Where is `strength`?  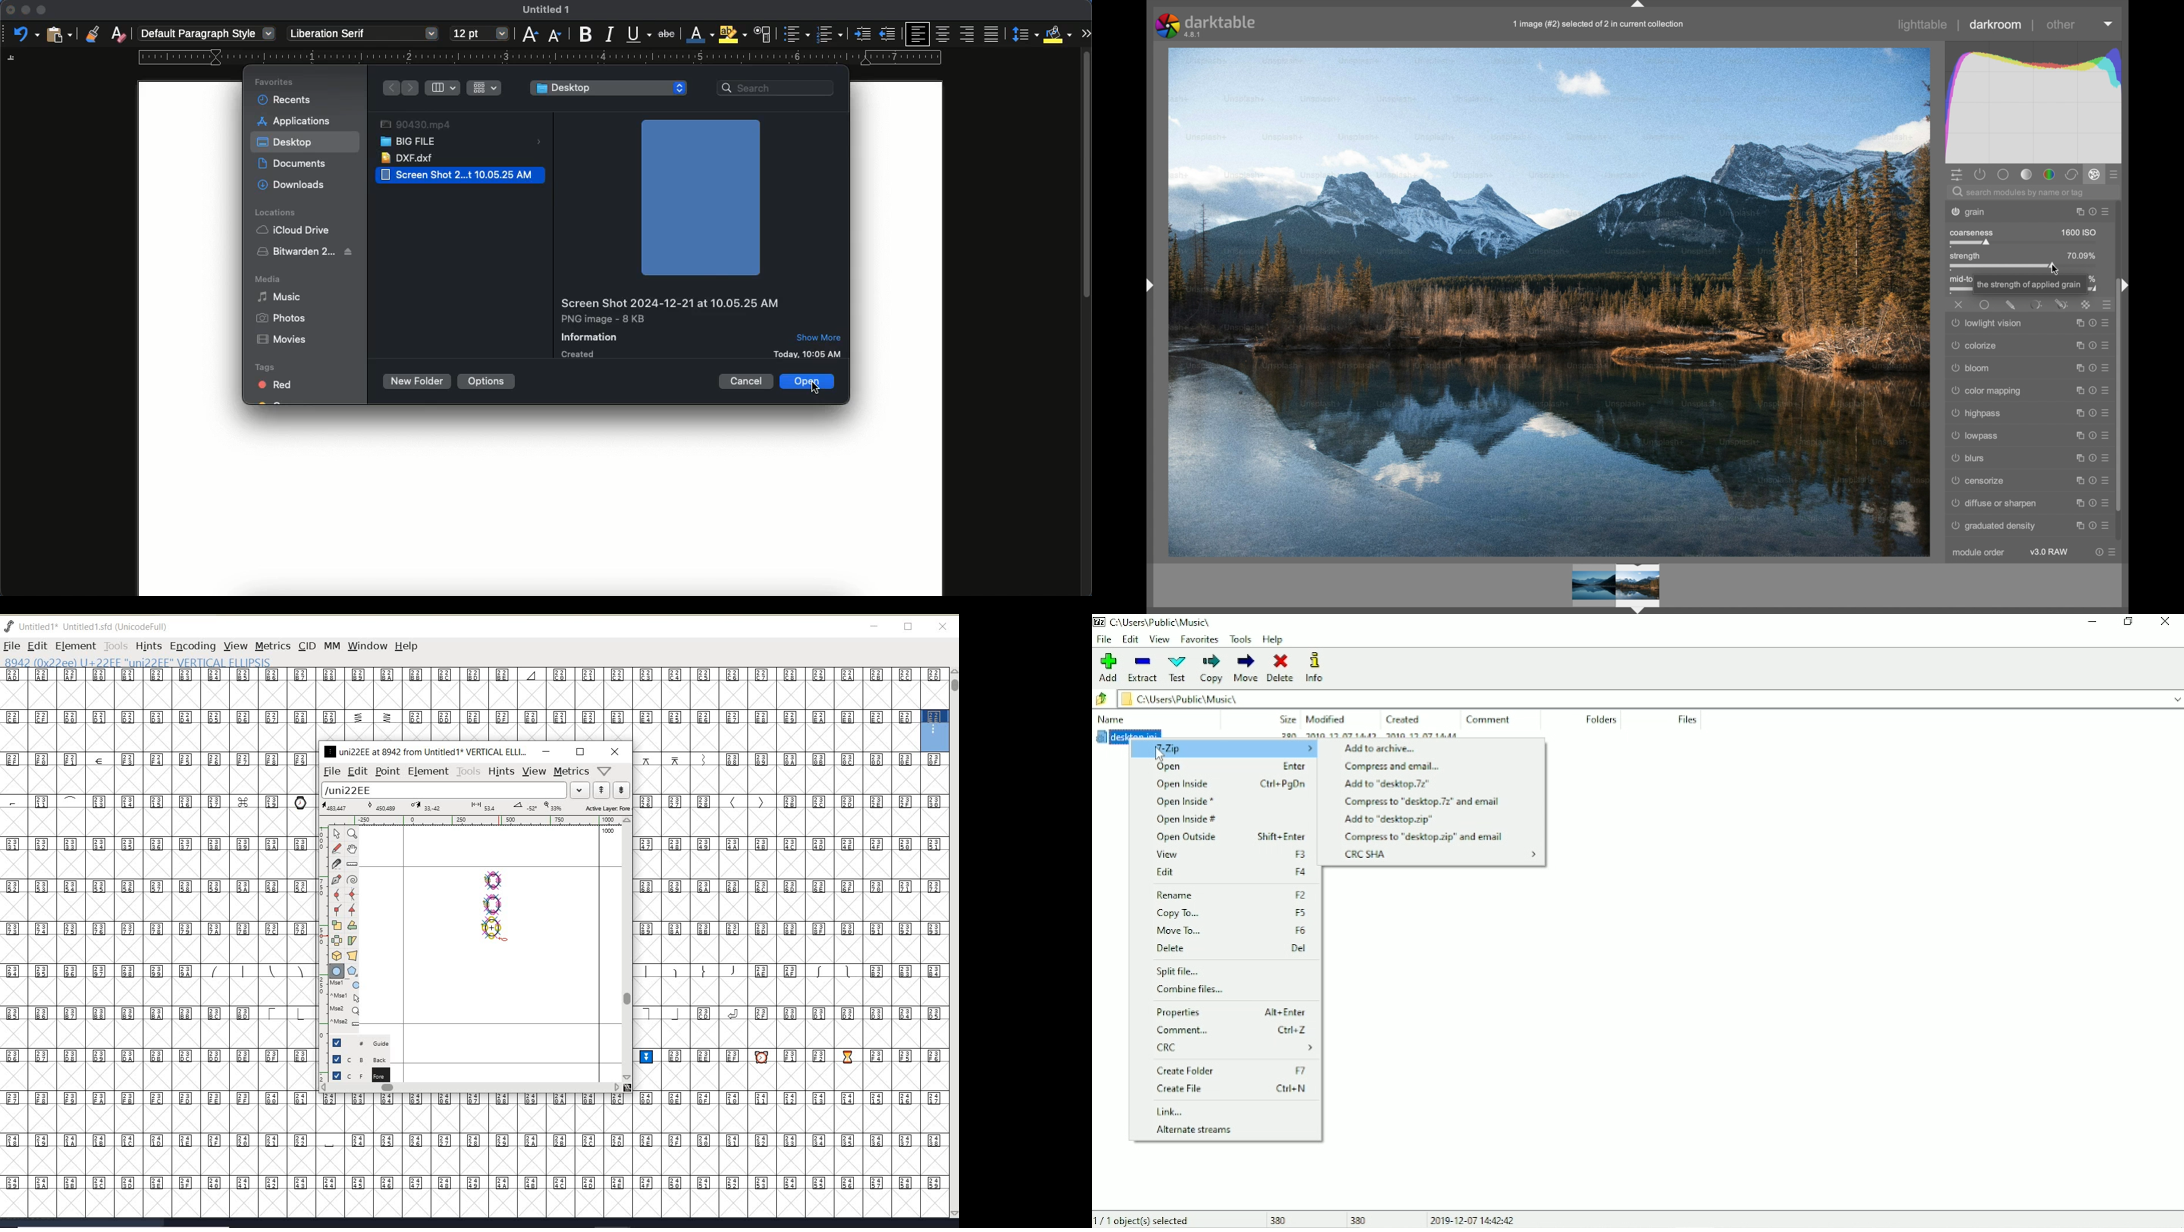
strength is located at coordinates (1965, 255).